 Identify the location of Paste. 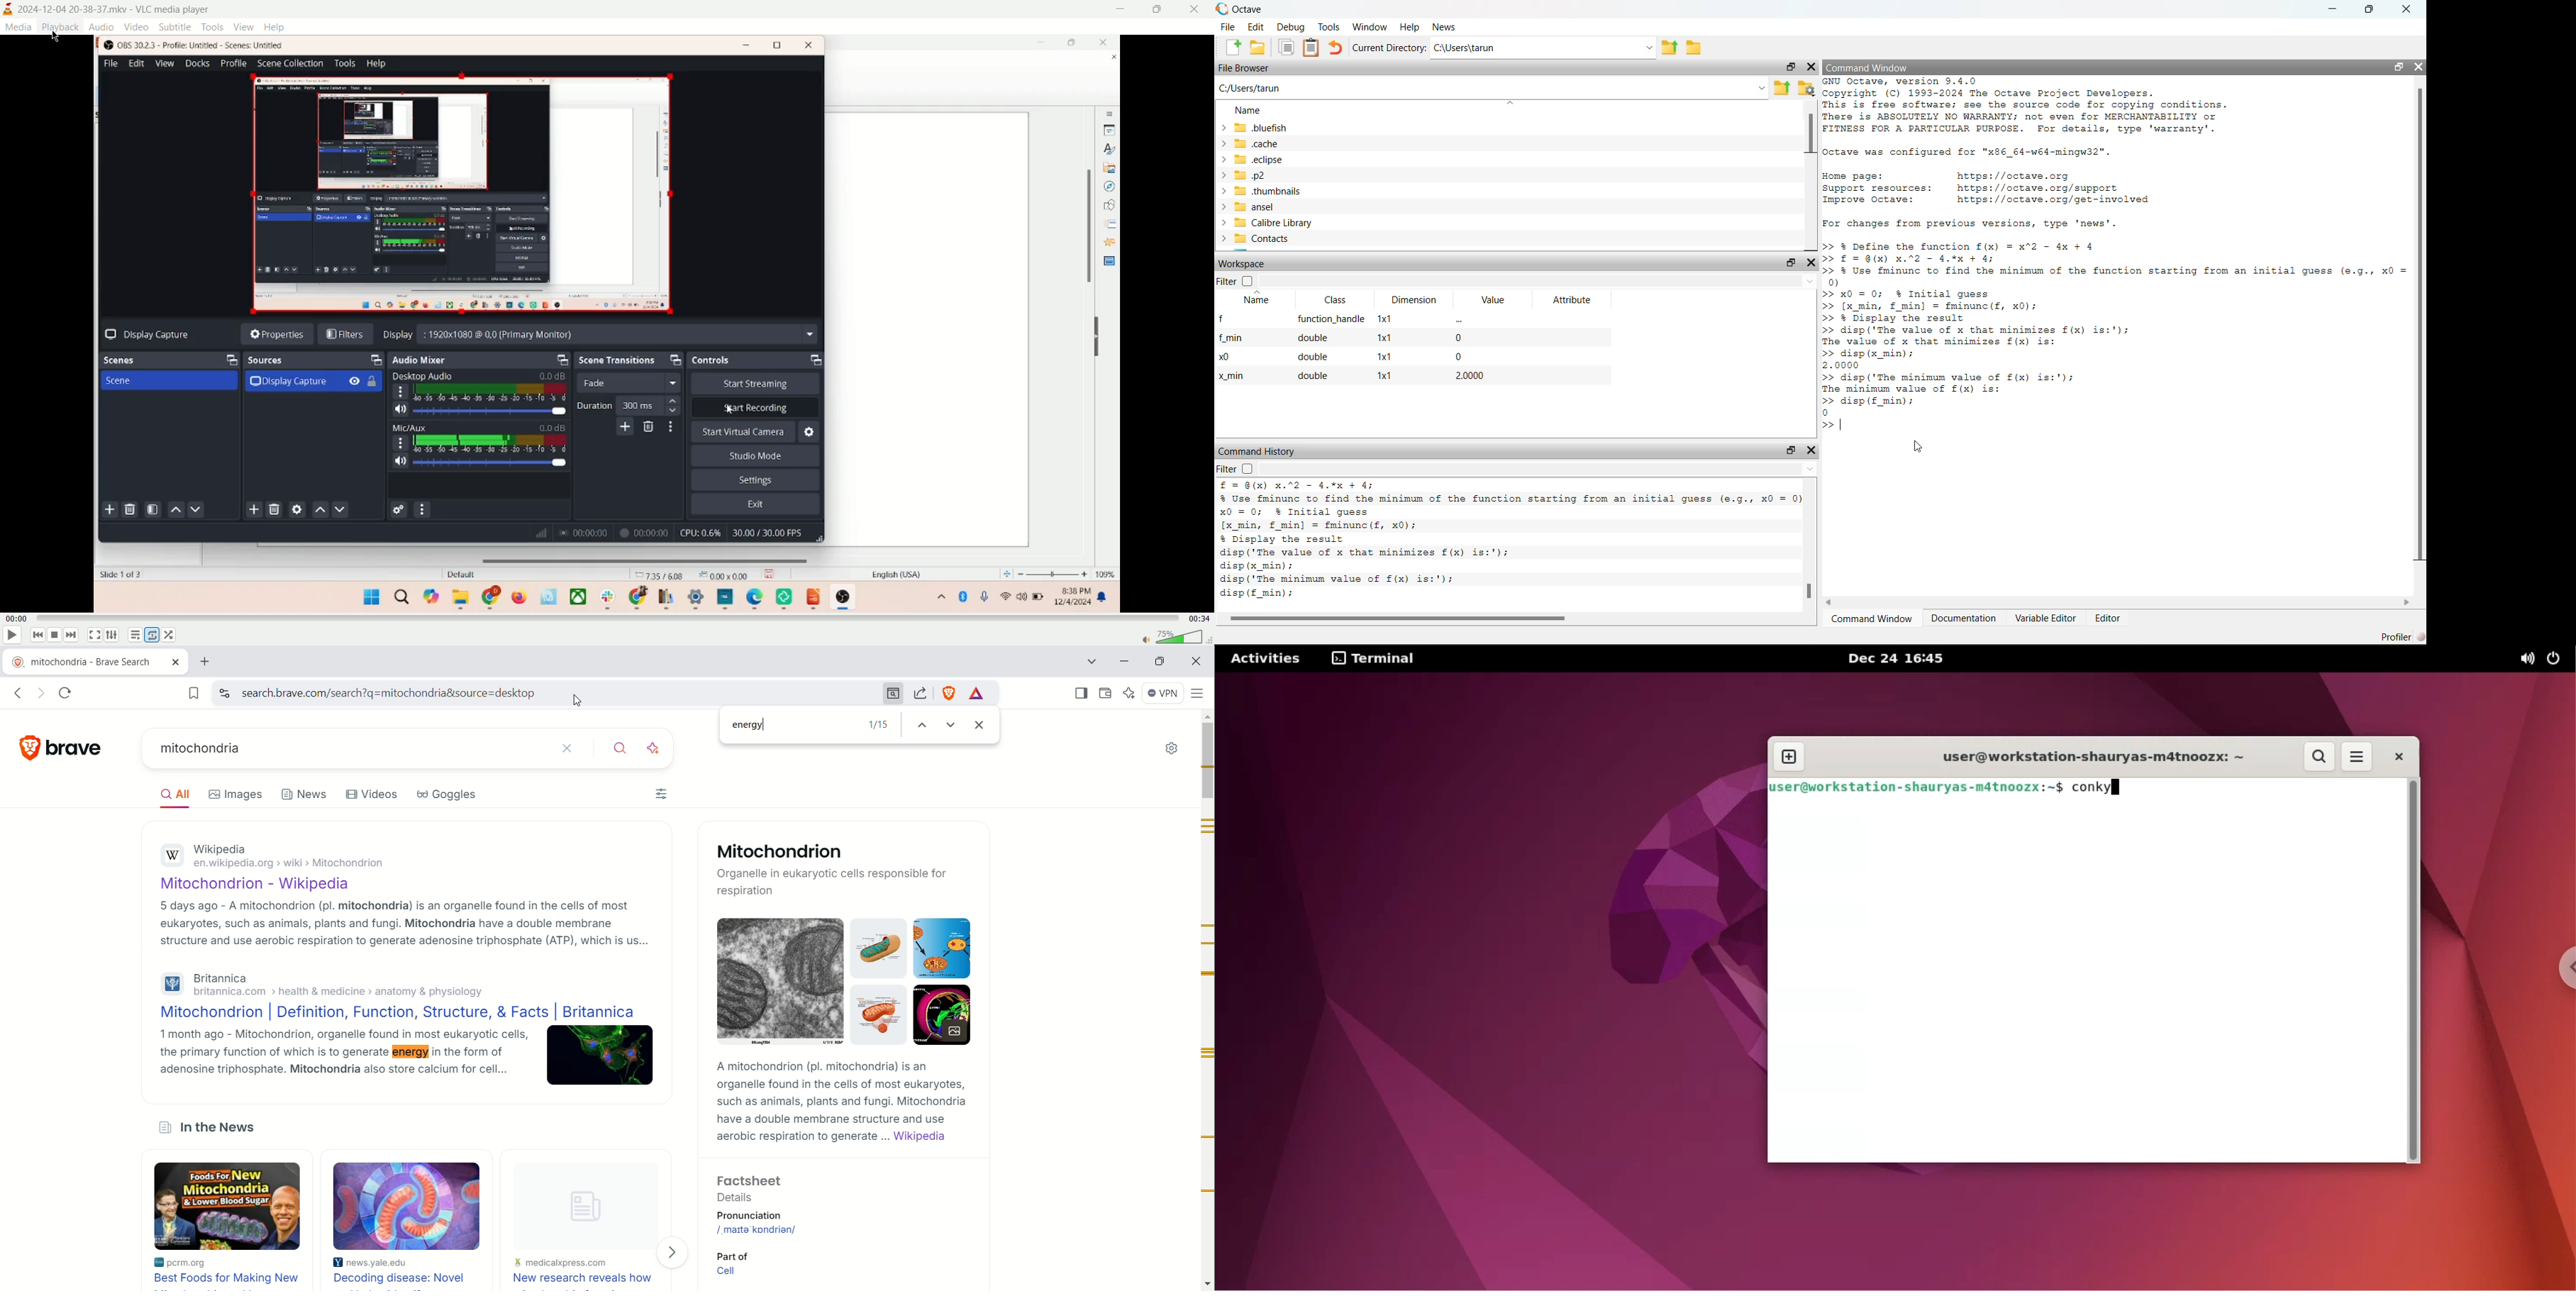
(1311, 49).